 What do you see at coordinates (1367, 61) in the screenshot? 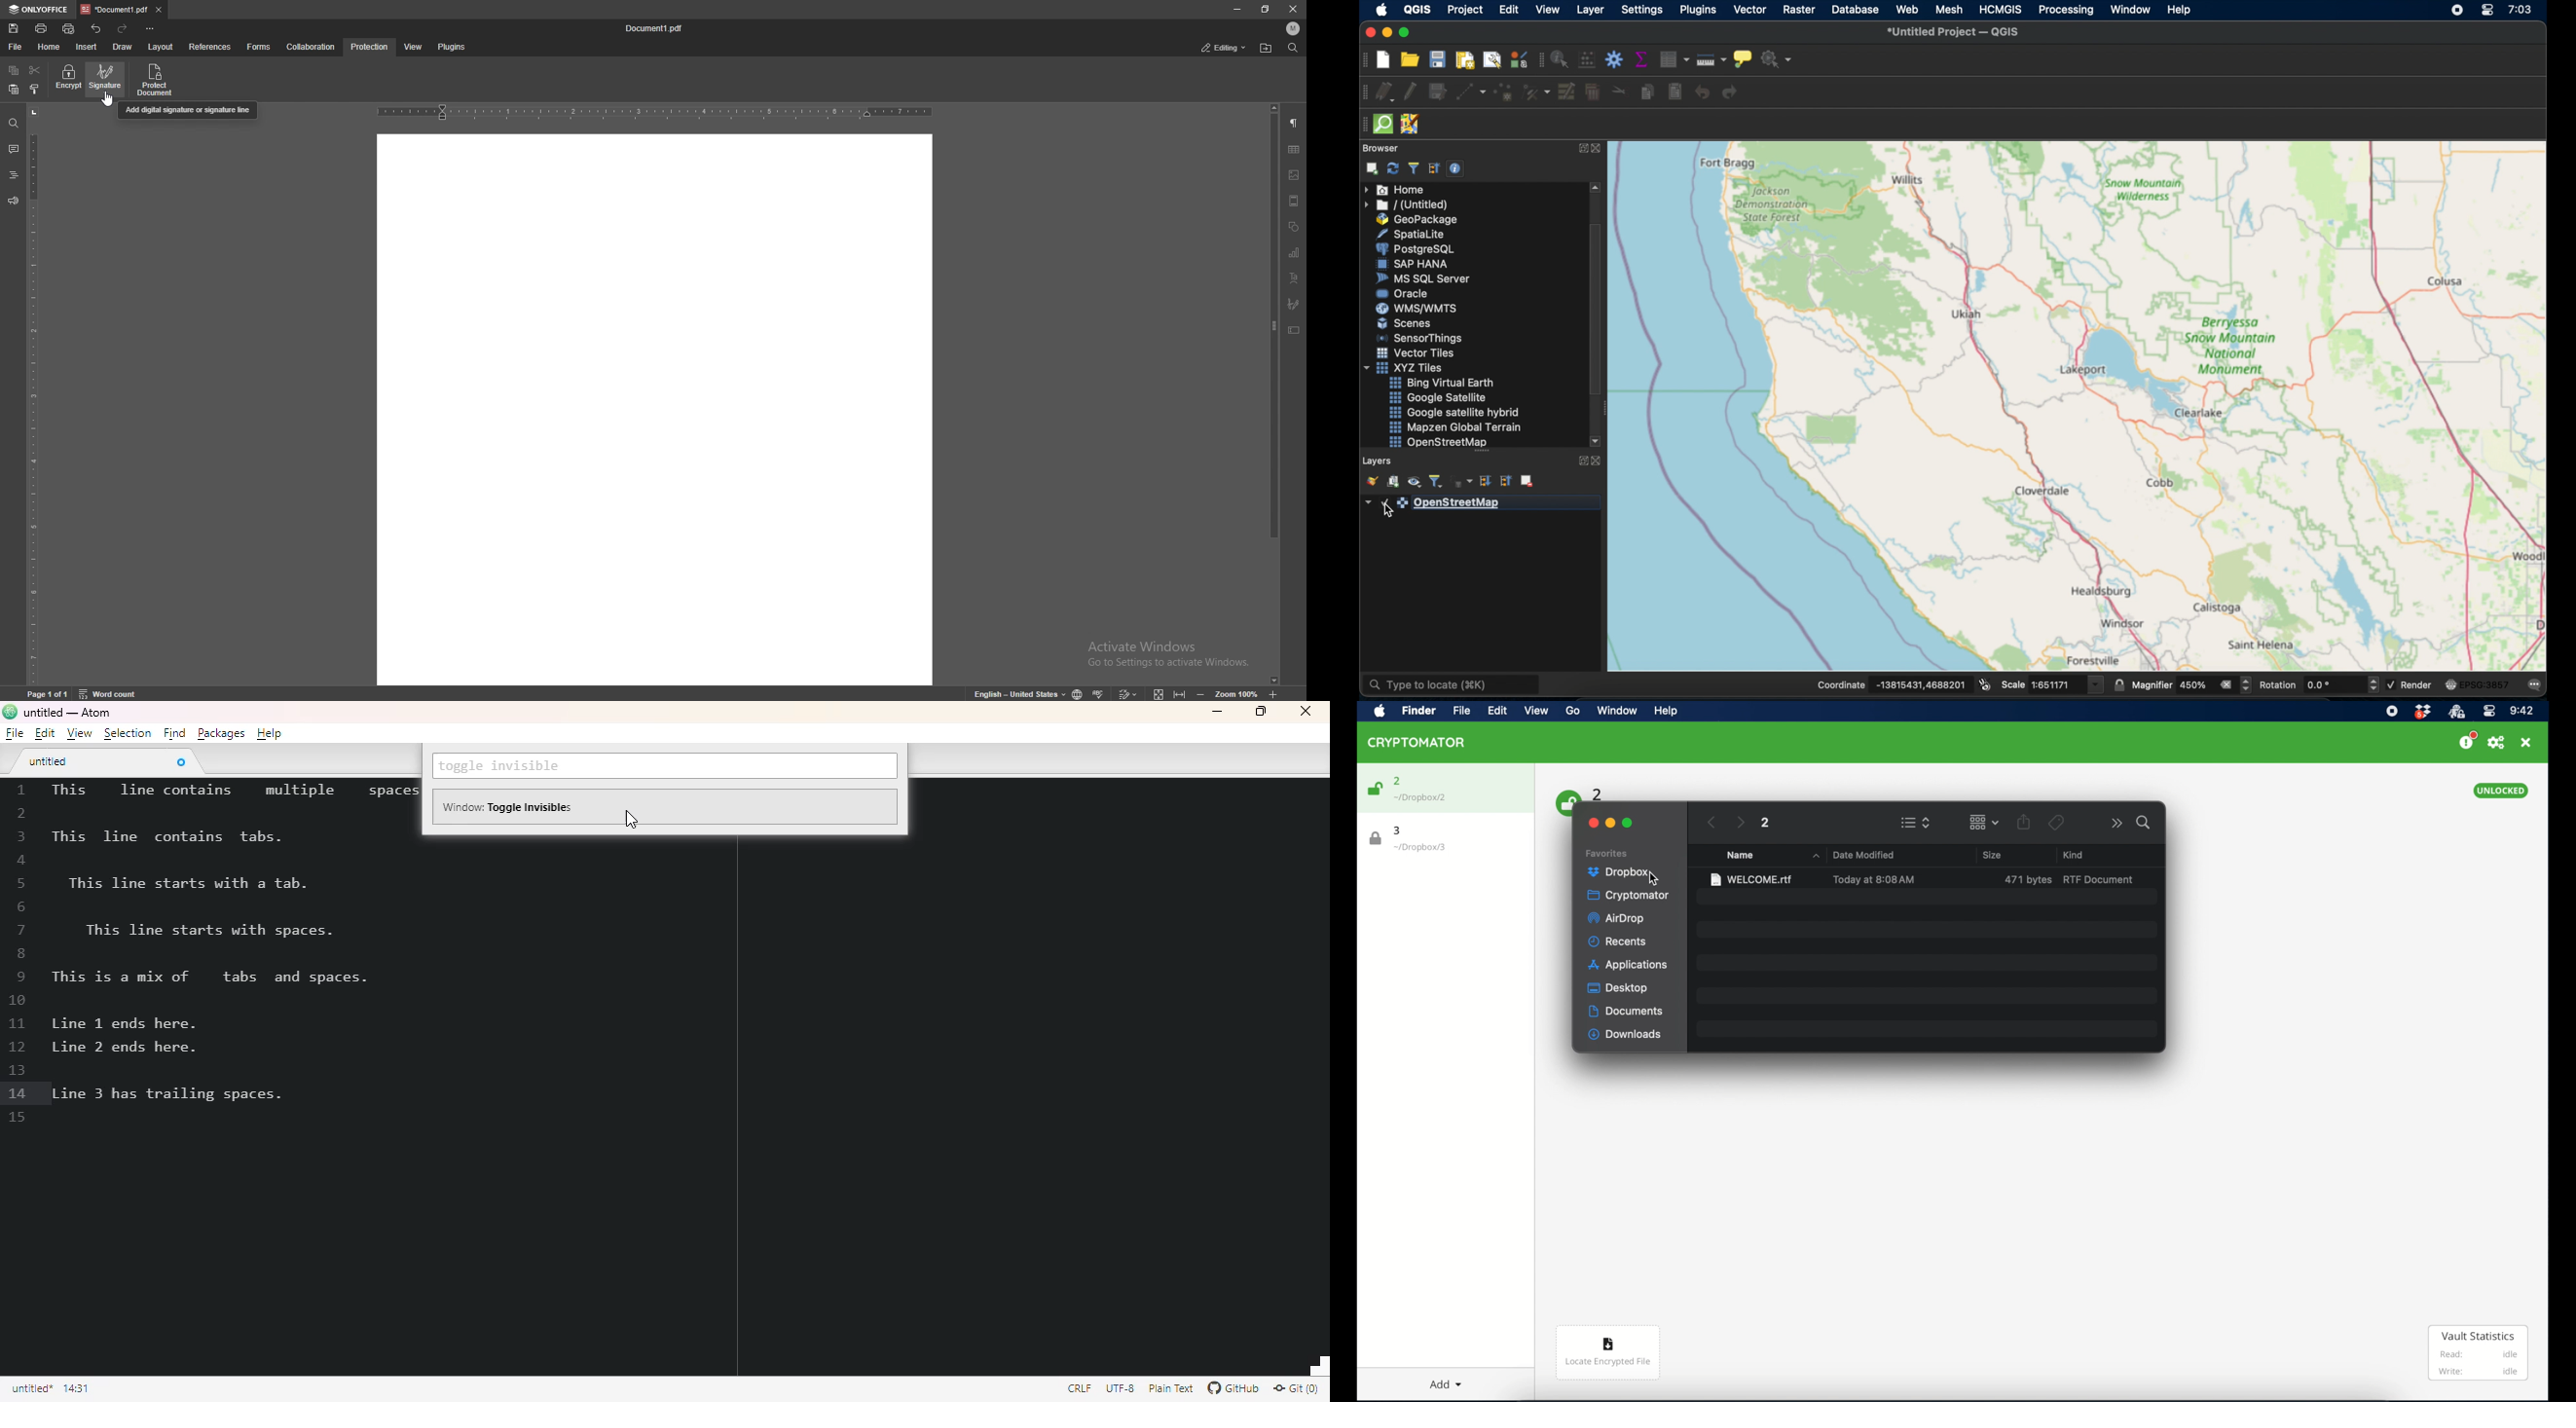
I see `project toolbar` at bounding box center [1367, 61].